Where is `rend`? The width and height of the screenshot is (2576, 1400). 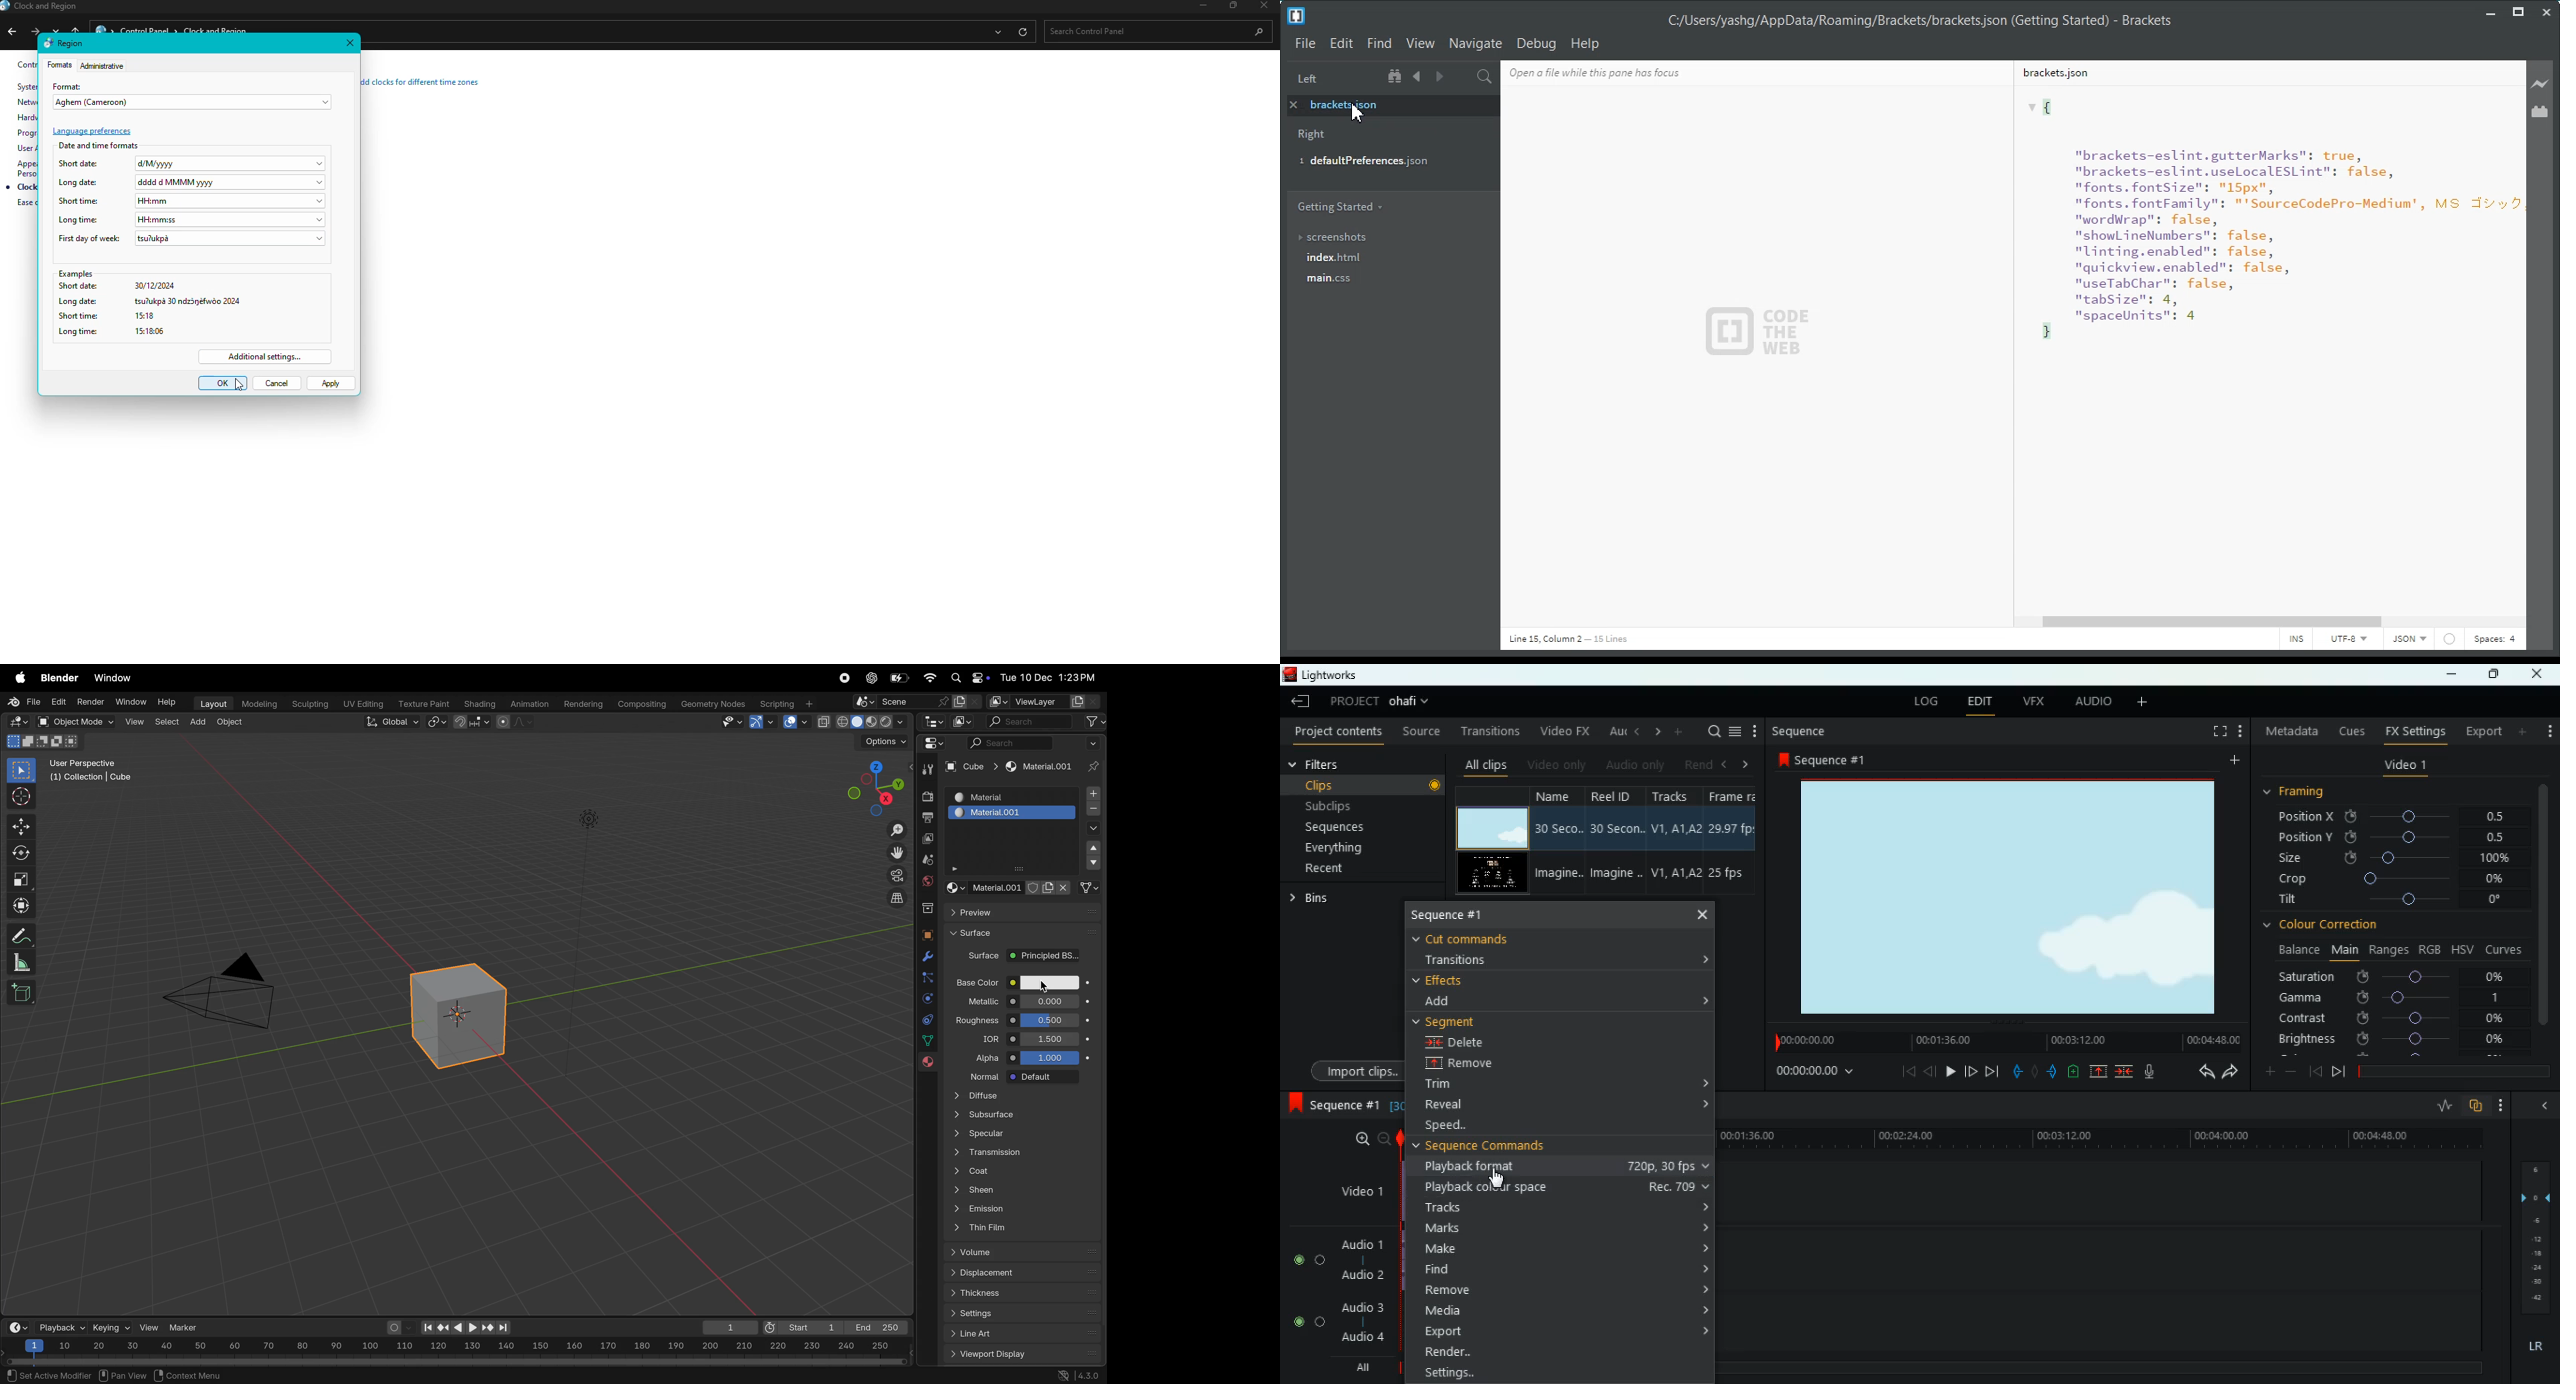
rend is located at coordinates (1696, 763).